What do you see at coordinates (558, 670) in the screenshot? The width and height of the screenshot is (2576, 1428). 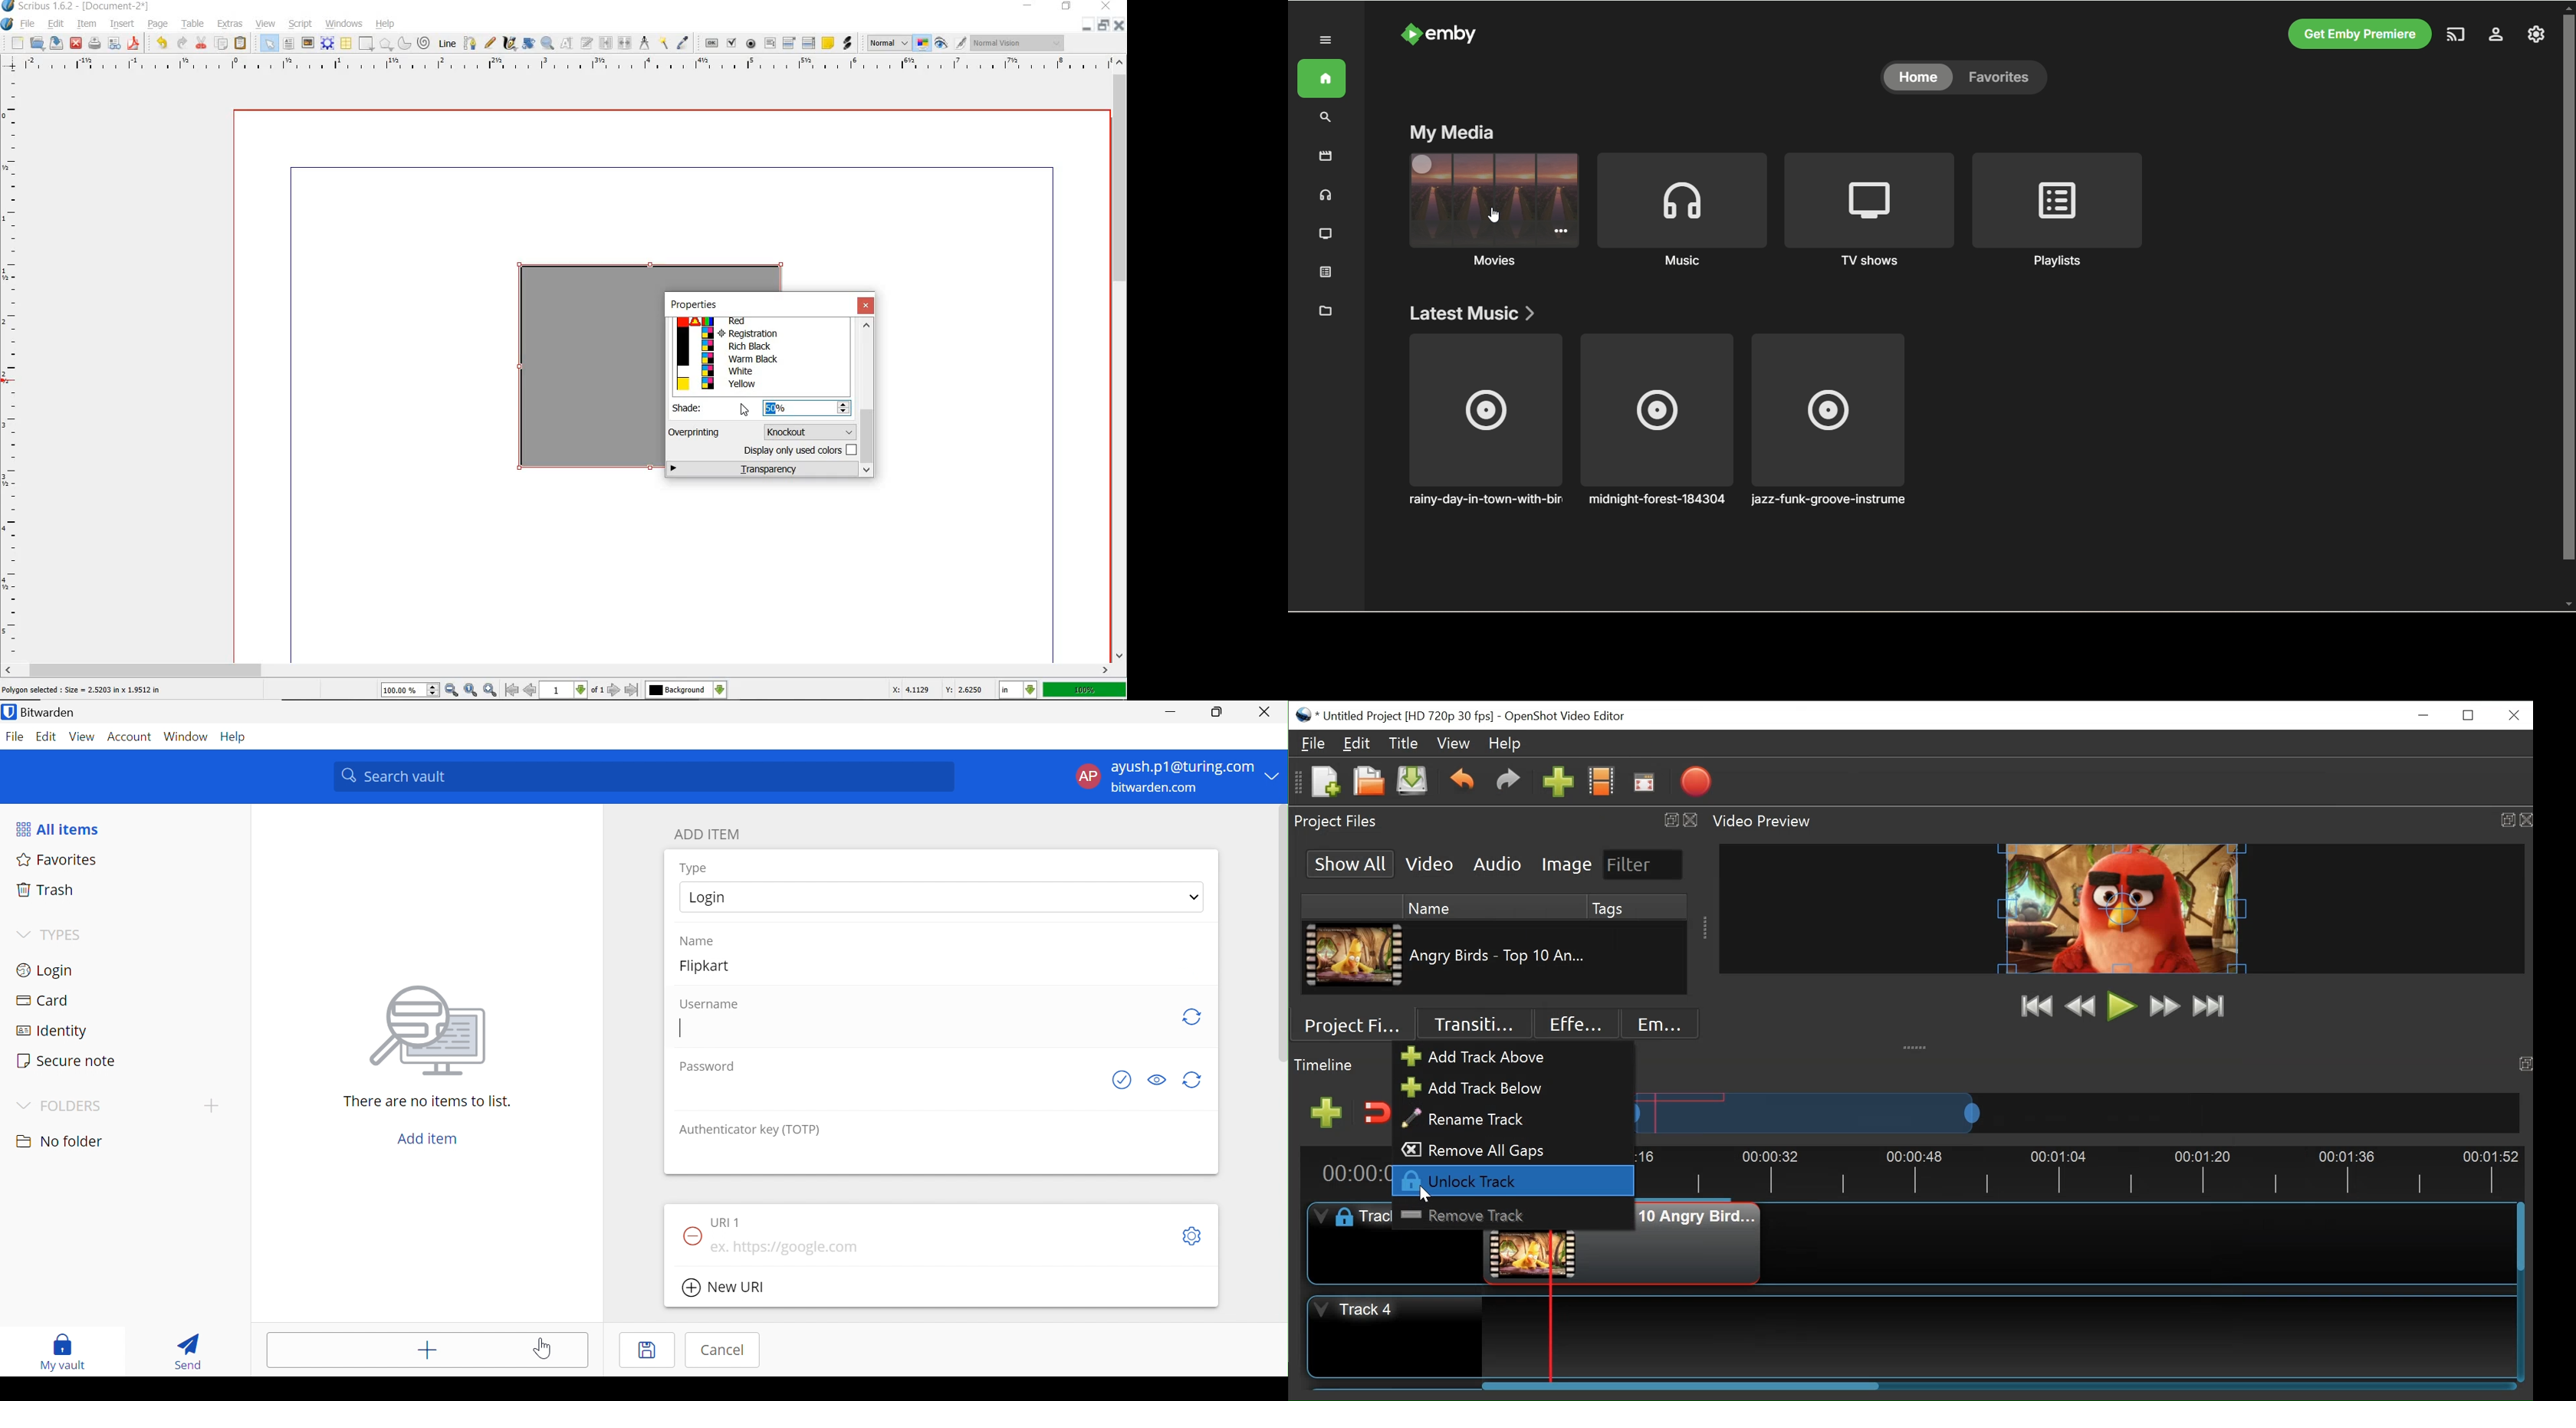 I see `scrollbar` at bounding box center [558, 670].